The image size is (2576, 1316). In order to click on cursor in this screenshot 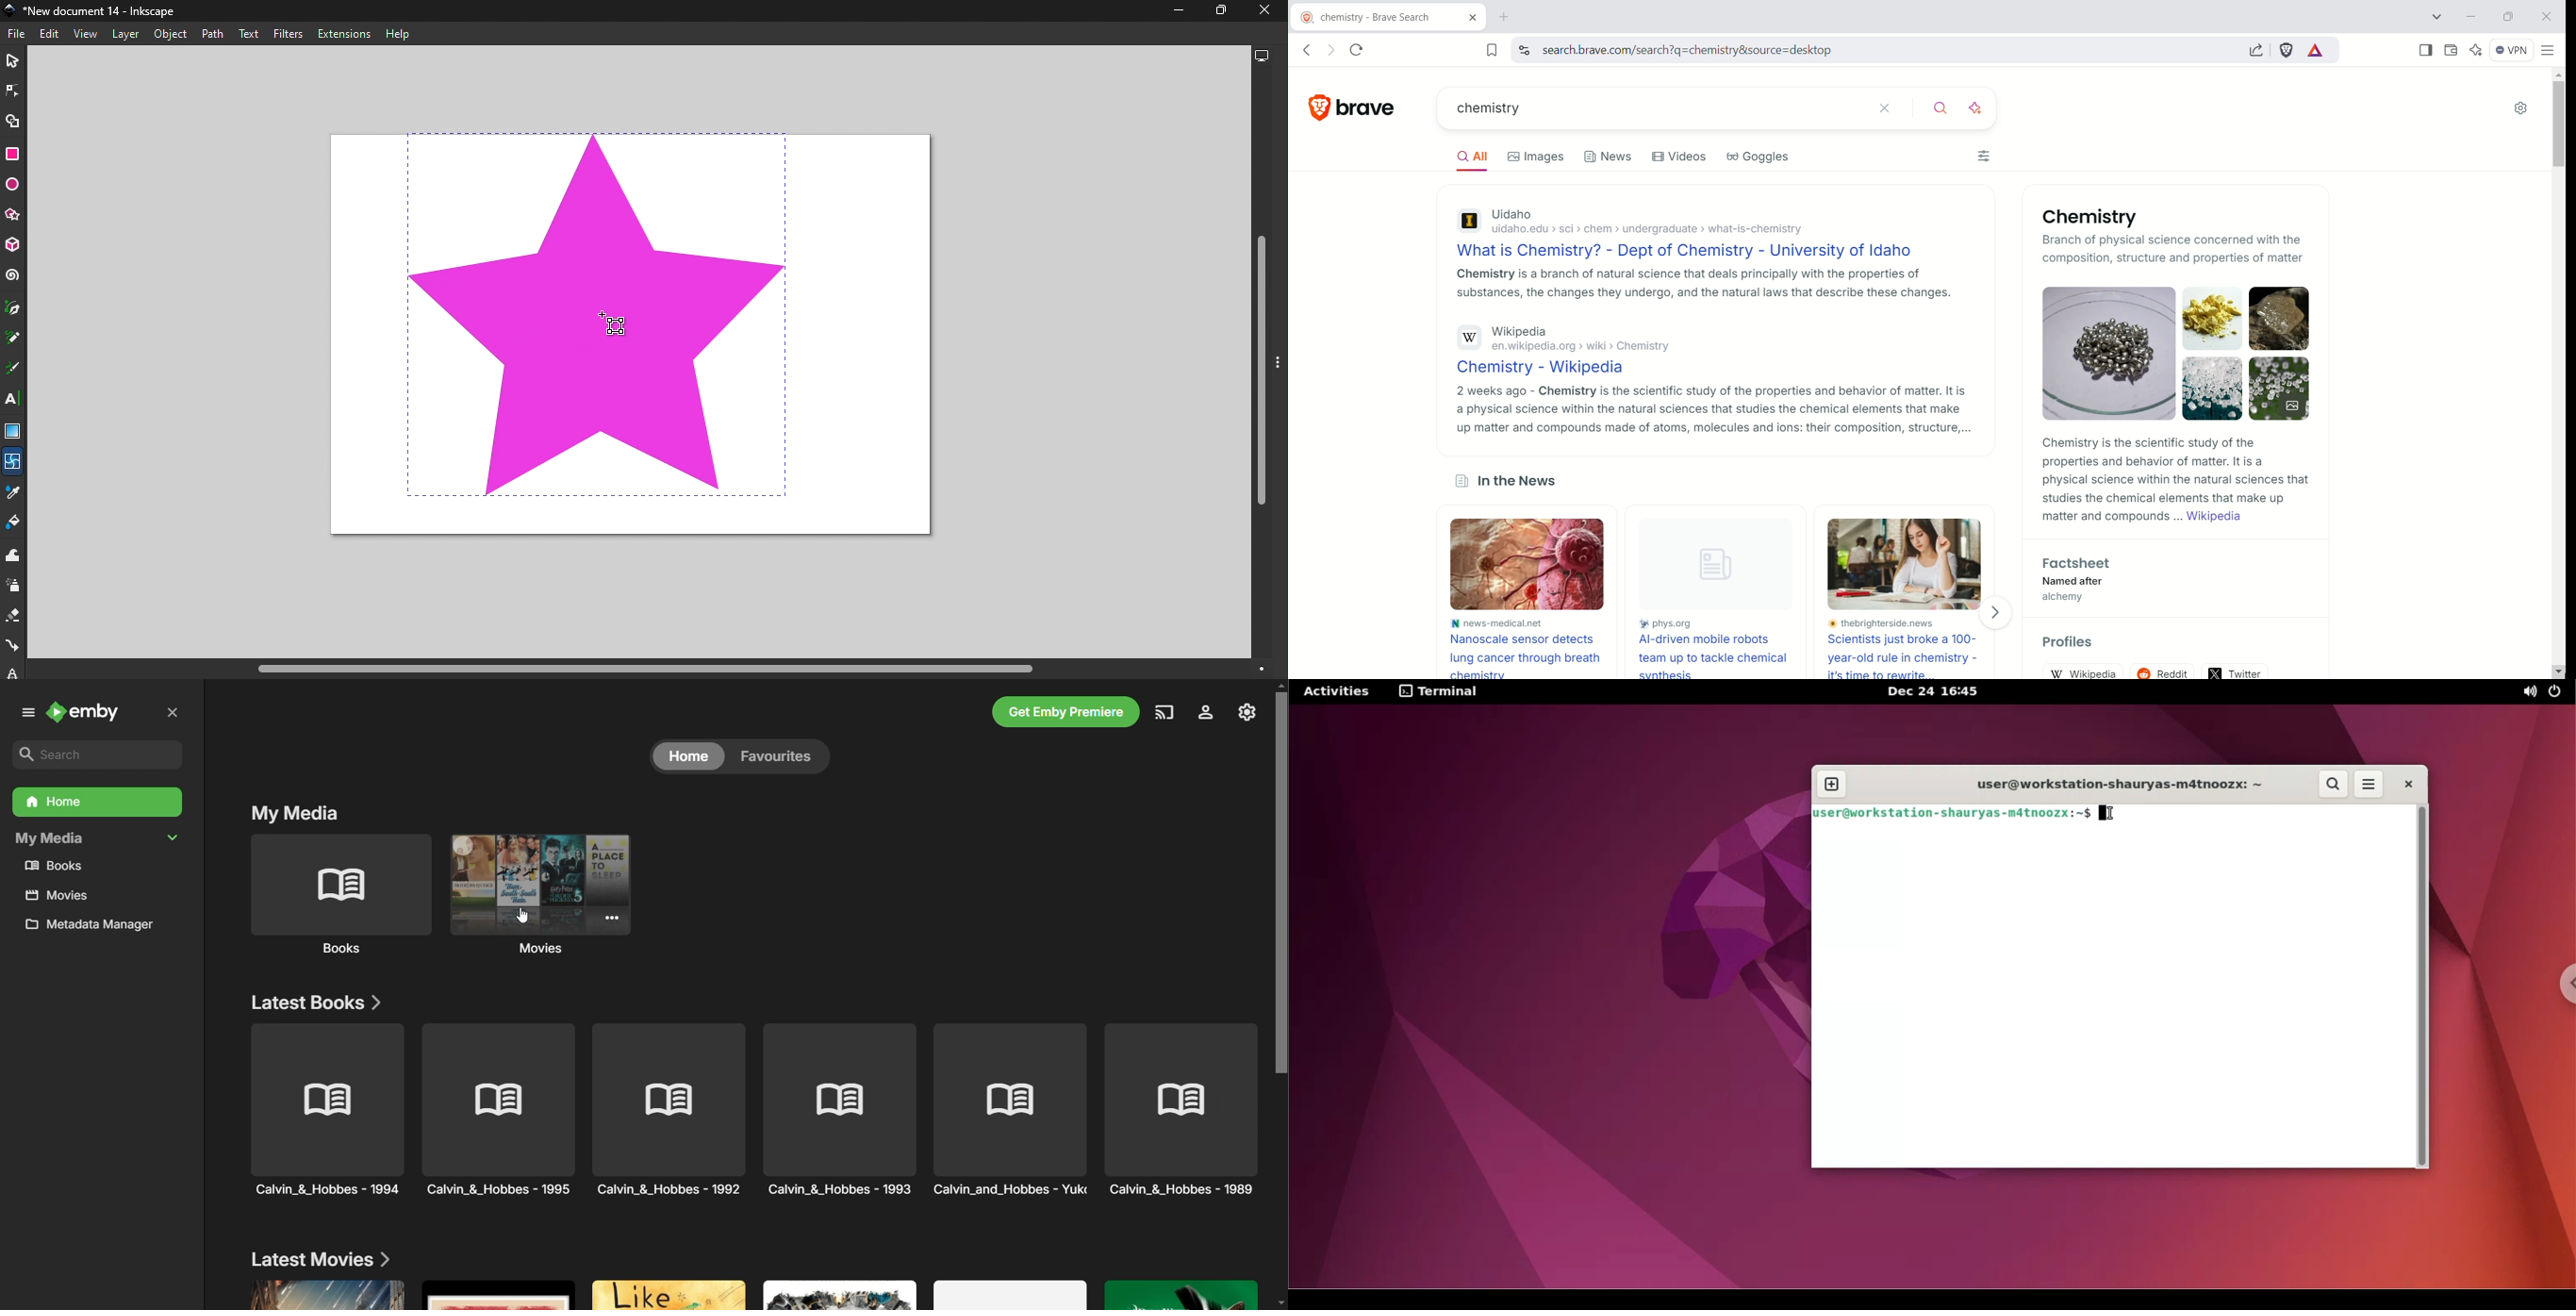, I will do `click(2553, 670)`.